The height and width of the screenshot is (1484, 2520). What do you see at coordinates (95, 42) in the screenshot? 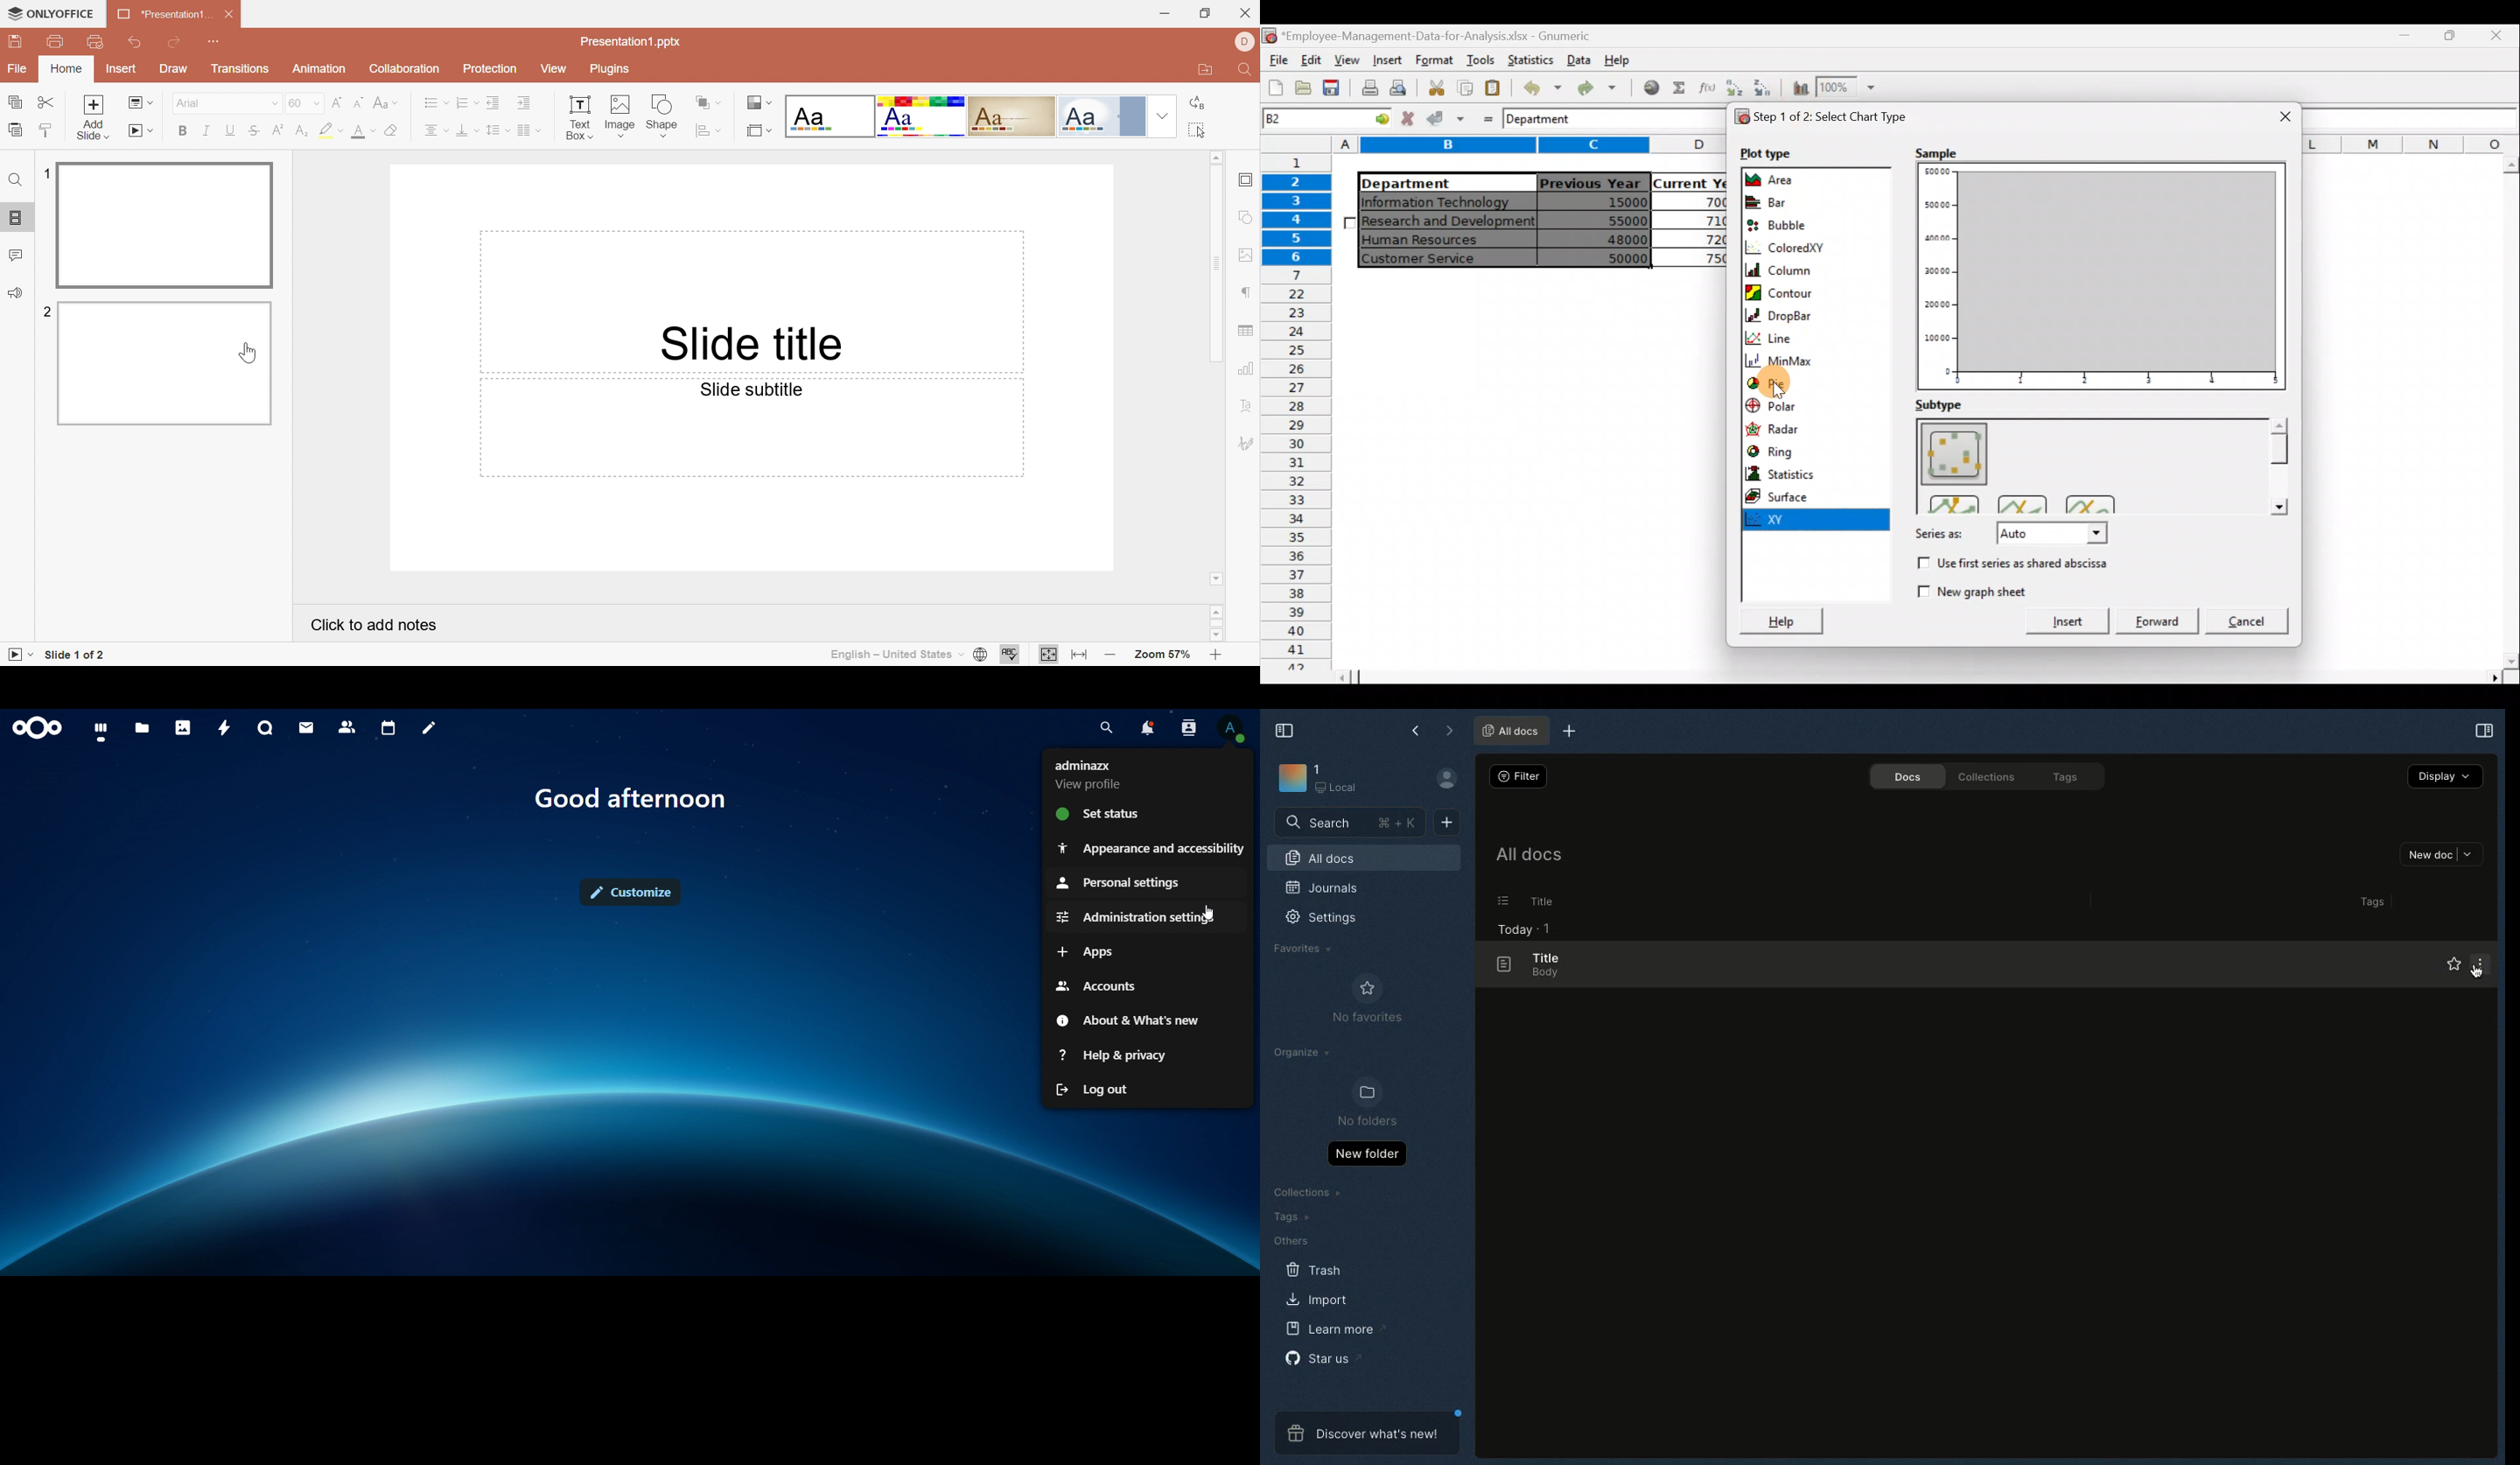
I see `Quick Print` at bounding box center [95, 42].